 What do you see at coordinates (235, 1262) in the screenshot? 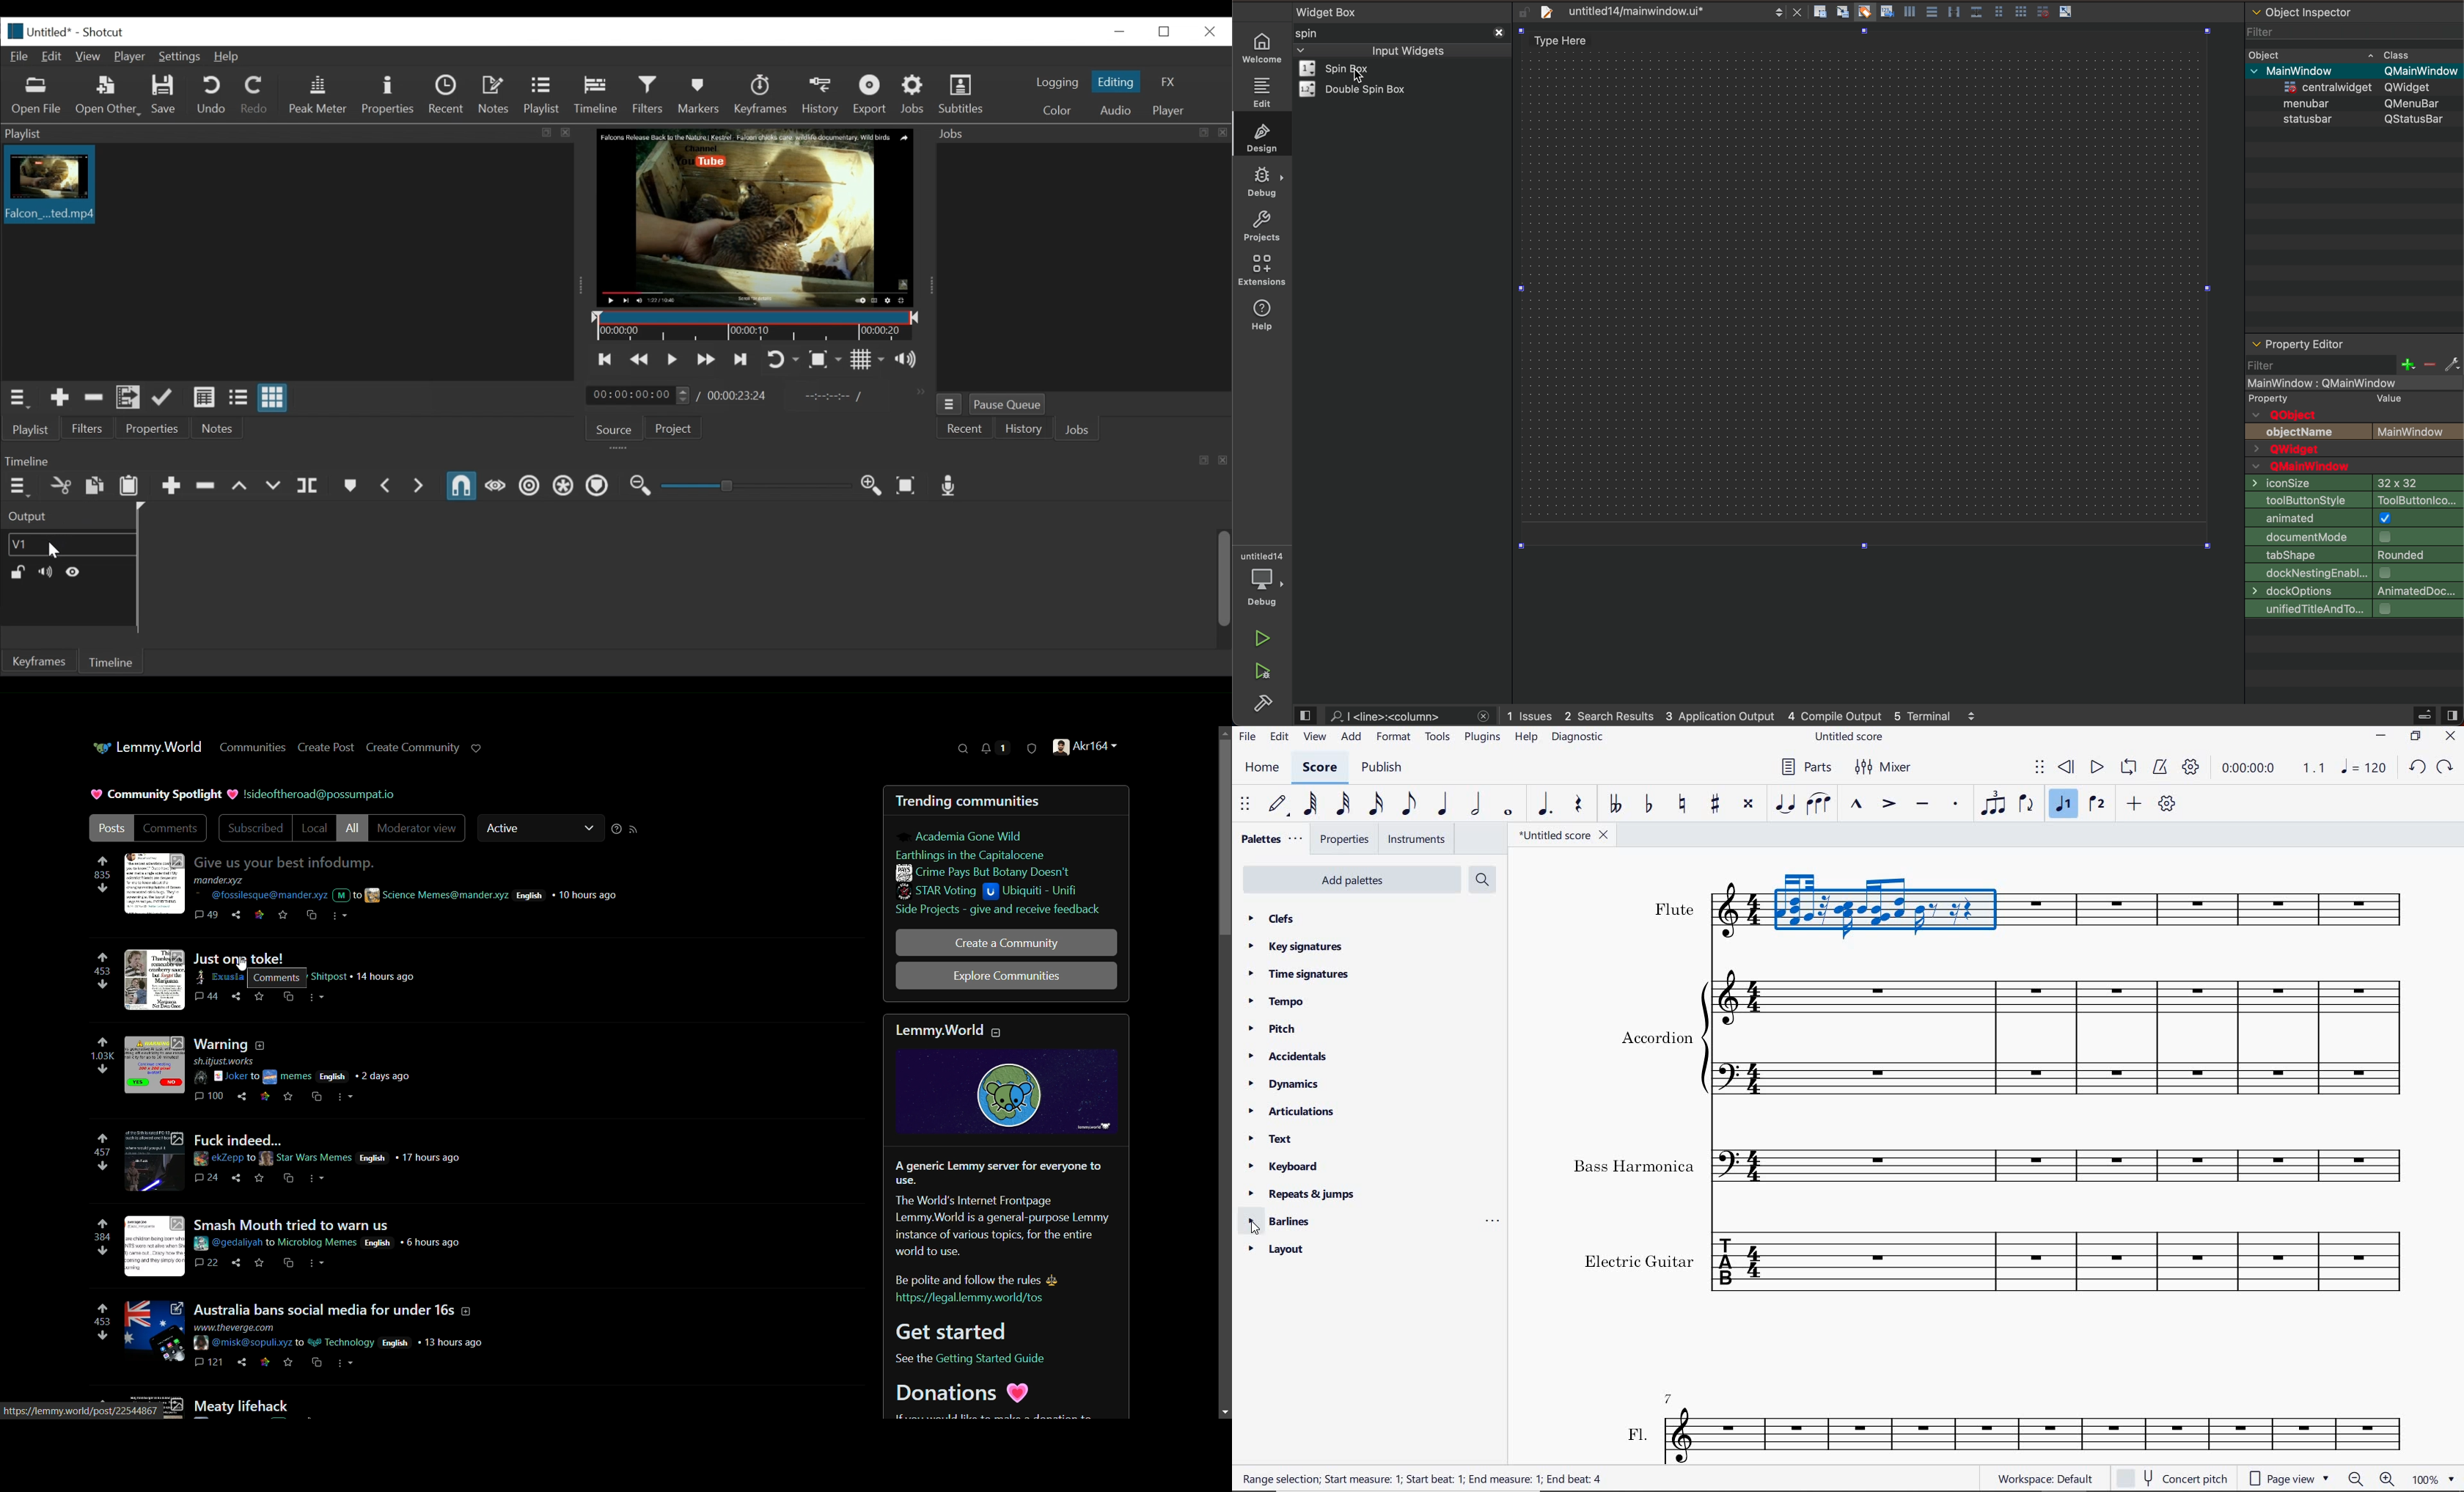
I see `share` at bounding box center [235, 1262].